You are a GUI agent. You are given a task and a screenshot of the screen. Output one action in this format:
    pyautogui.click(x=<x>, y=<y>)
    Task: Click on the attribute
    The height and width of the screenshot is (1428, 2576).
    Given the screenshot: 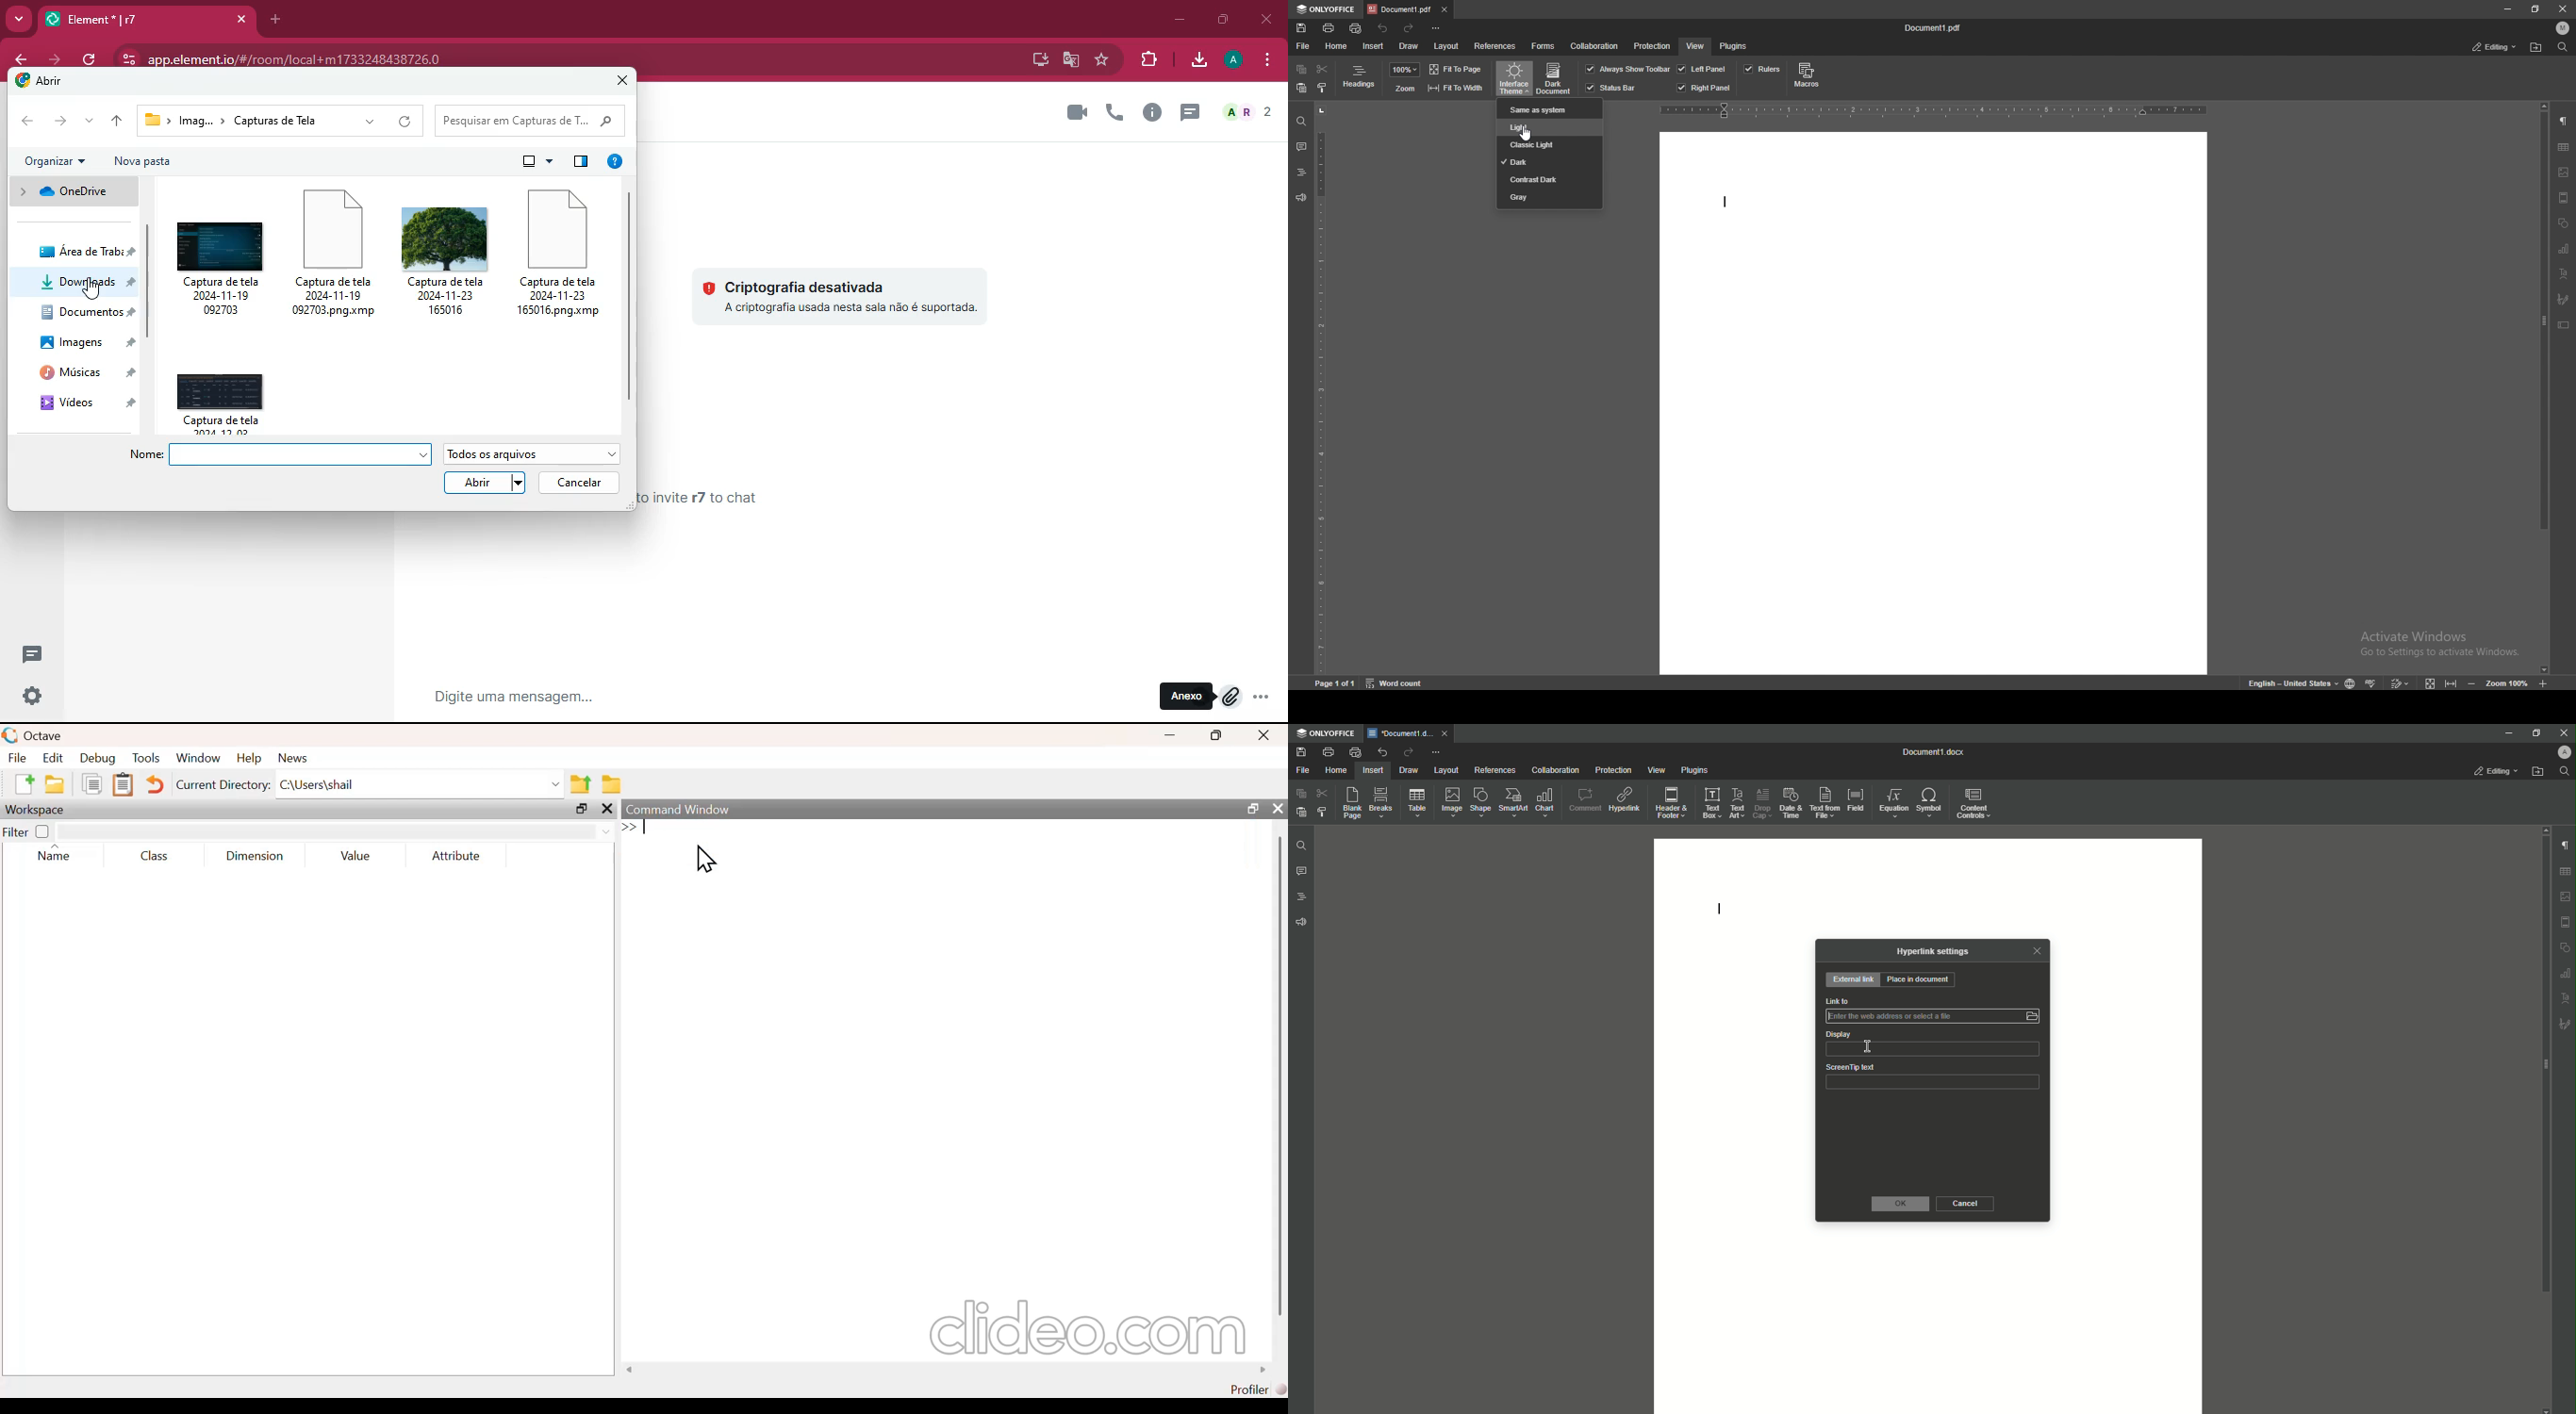 What is the action you would take?
    pyautogui.click(x=455, y=855)
    